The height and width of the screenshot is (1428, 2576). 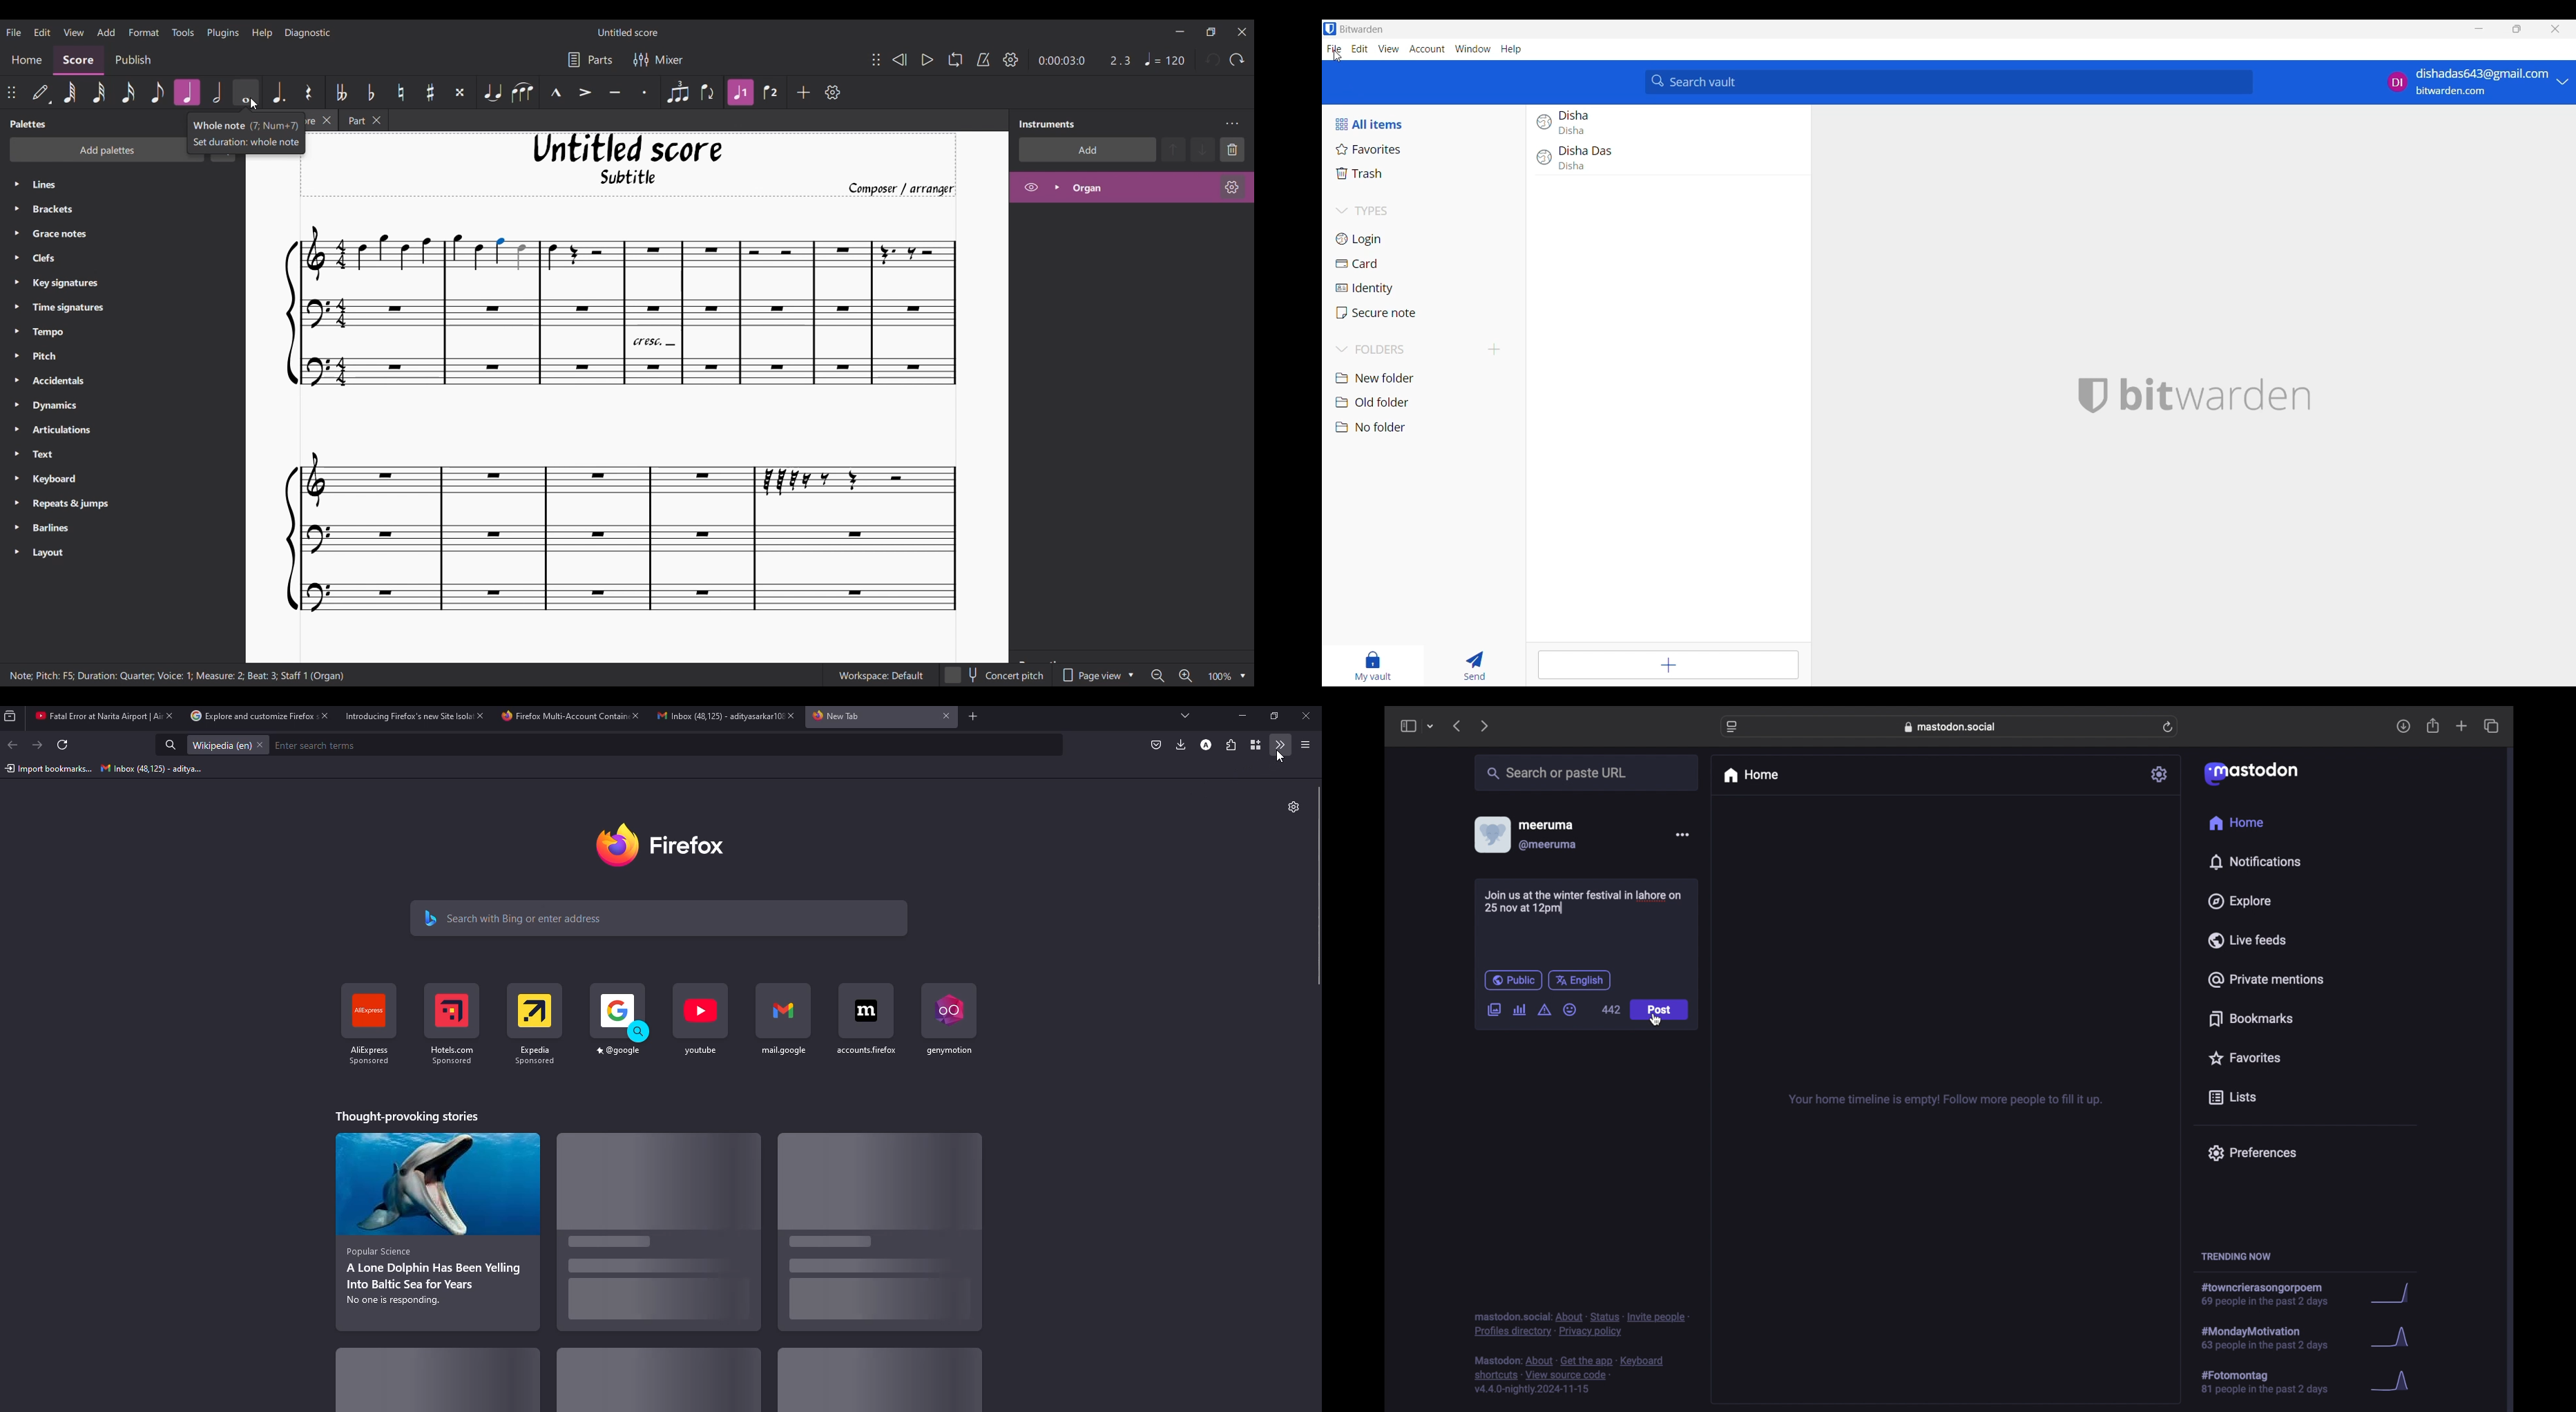 What do you see at coordinates (1544, 1010) in the screenshot?
I see `add content warning` at bounding box center [1544, 1010].